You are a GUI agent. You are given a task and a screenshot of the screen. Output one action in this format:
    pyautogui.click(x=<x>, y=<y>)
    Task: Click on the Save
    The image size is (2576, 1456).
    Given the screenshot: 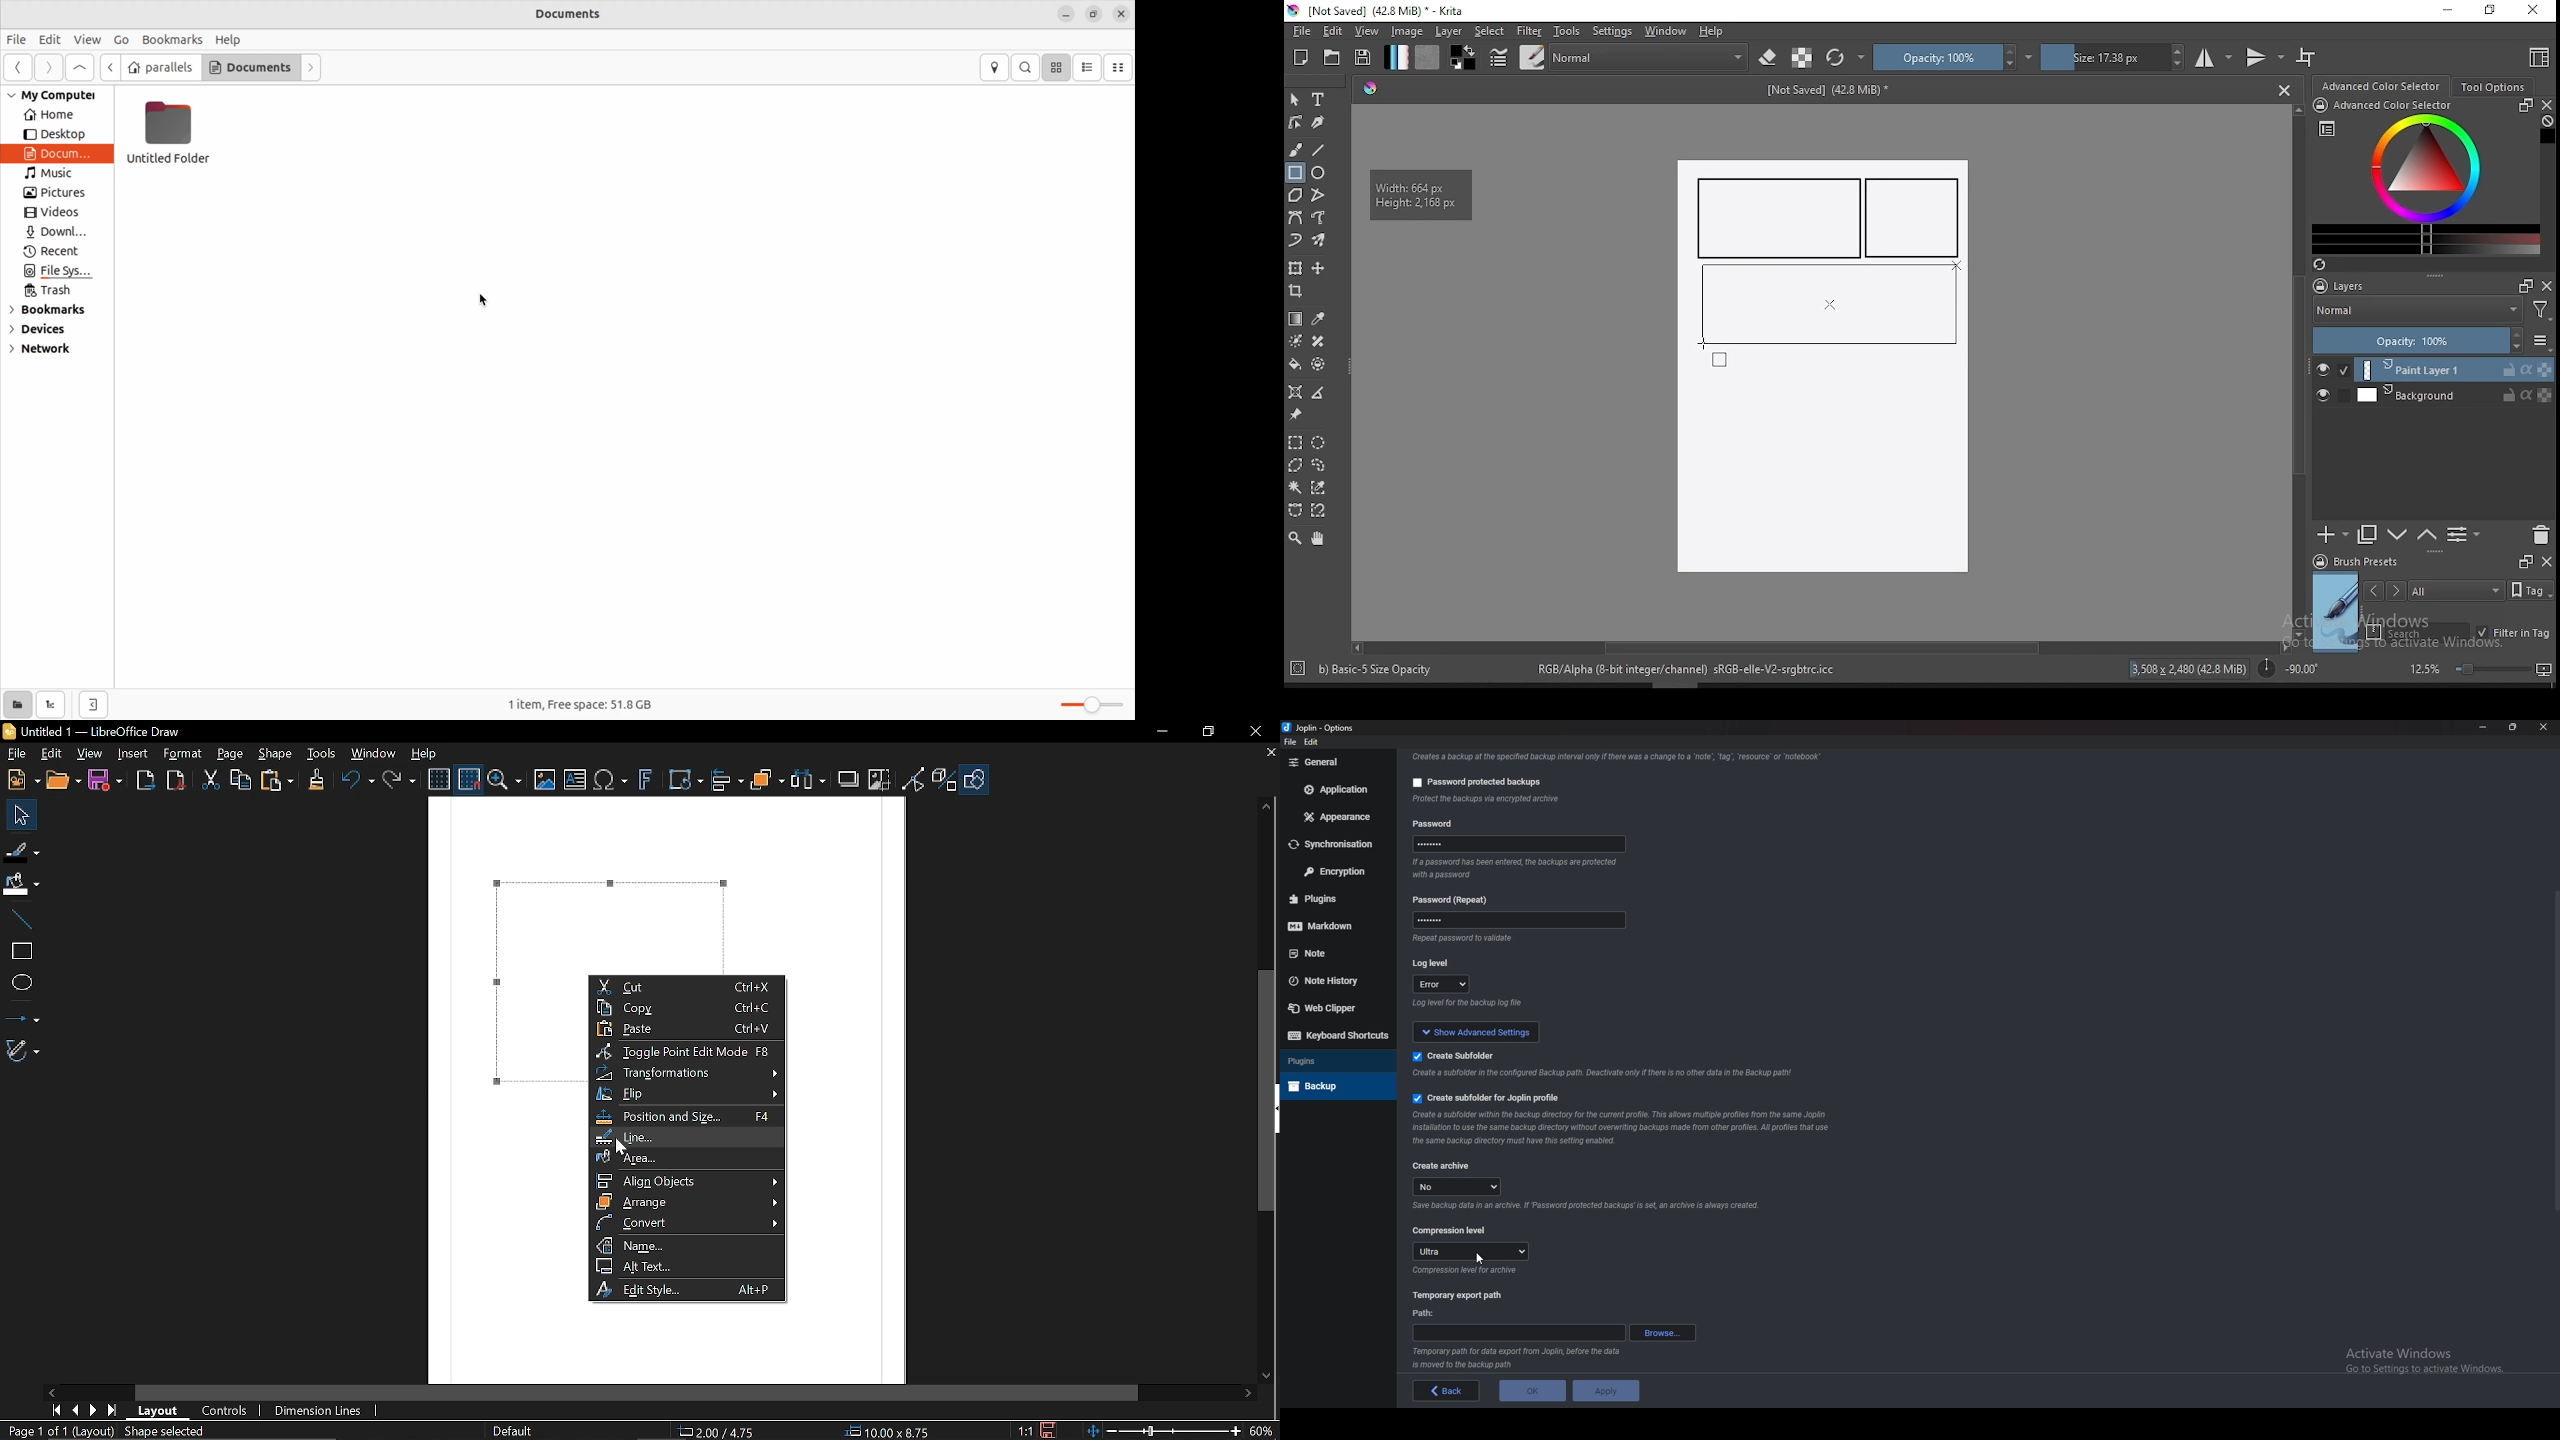 What is the action you would take?
    pyautogui.click(x=103, y=781)
    